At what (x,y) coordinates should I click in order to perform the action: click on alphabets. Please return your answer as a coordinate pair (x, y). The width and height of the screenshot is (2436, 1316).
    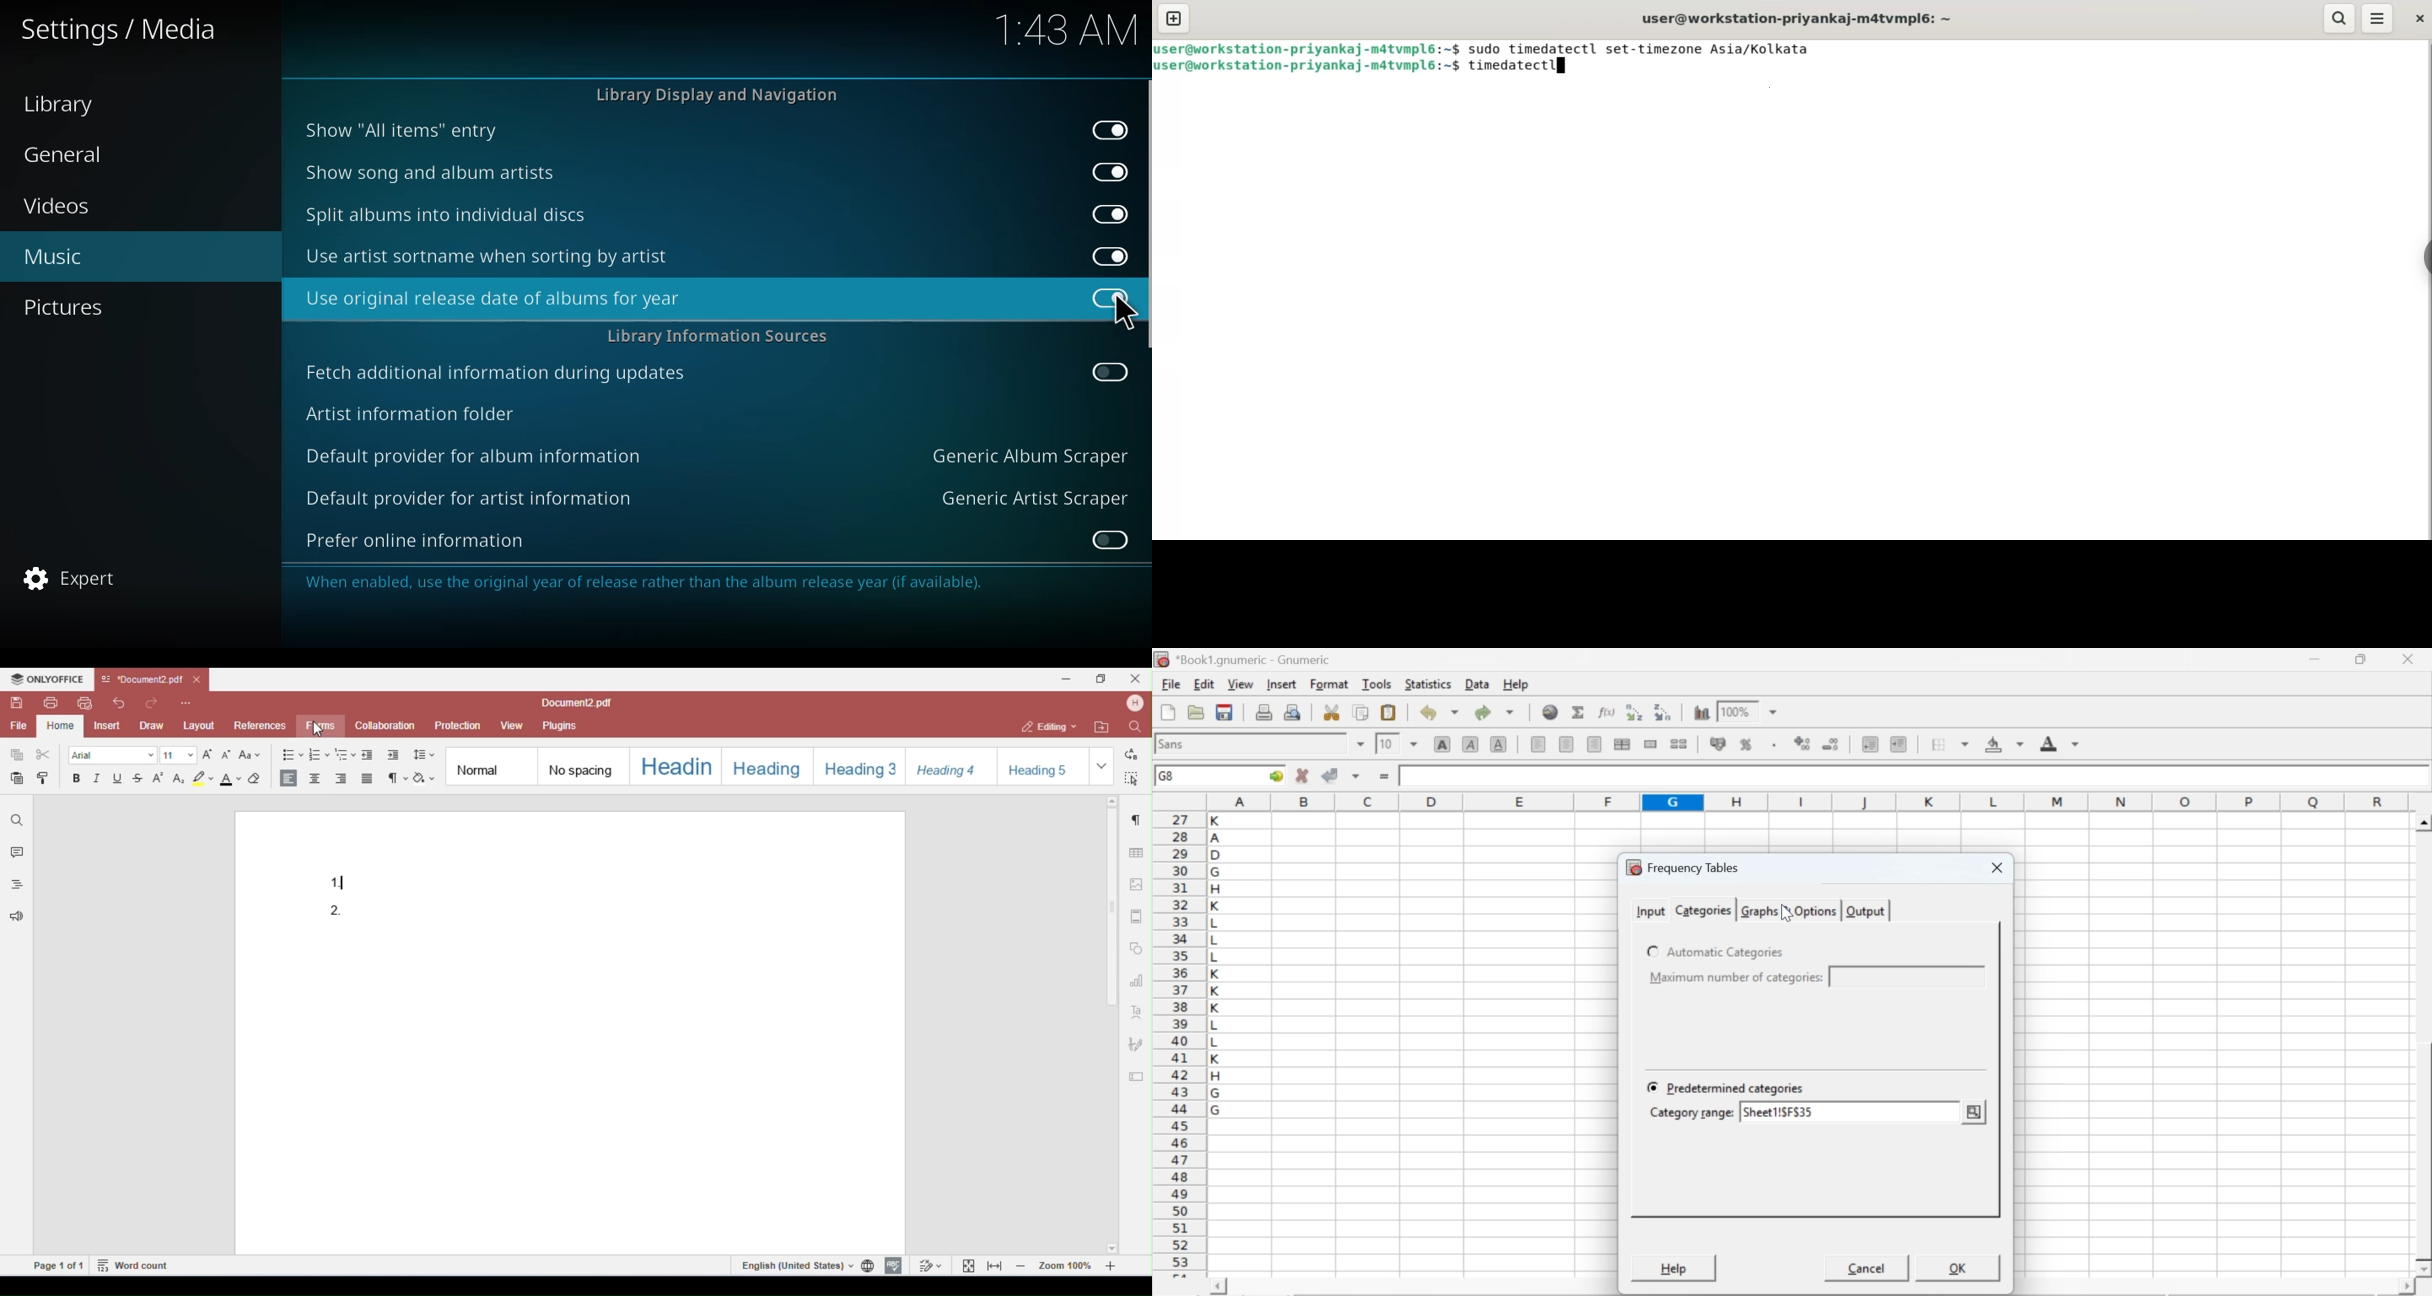
    Looking at the image, I should click on (1217, 1041).